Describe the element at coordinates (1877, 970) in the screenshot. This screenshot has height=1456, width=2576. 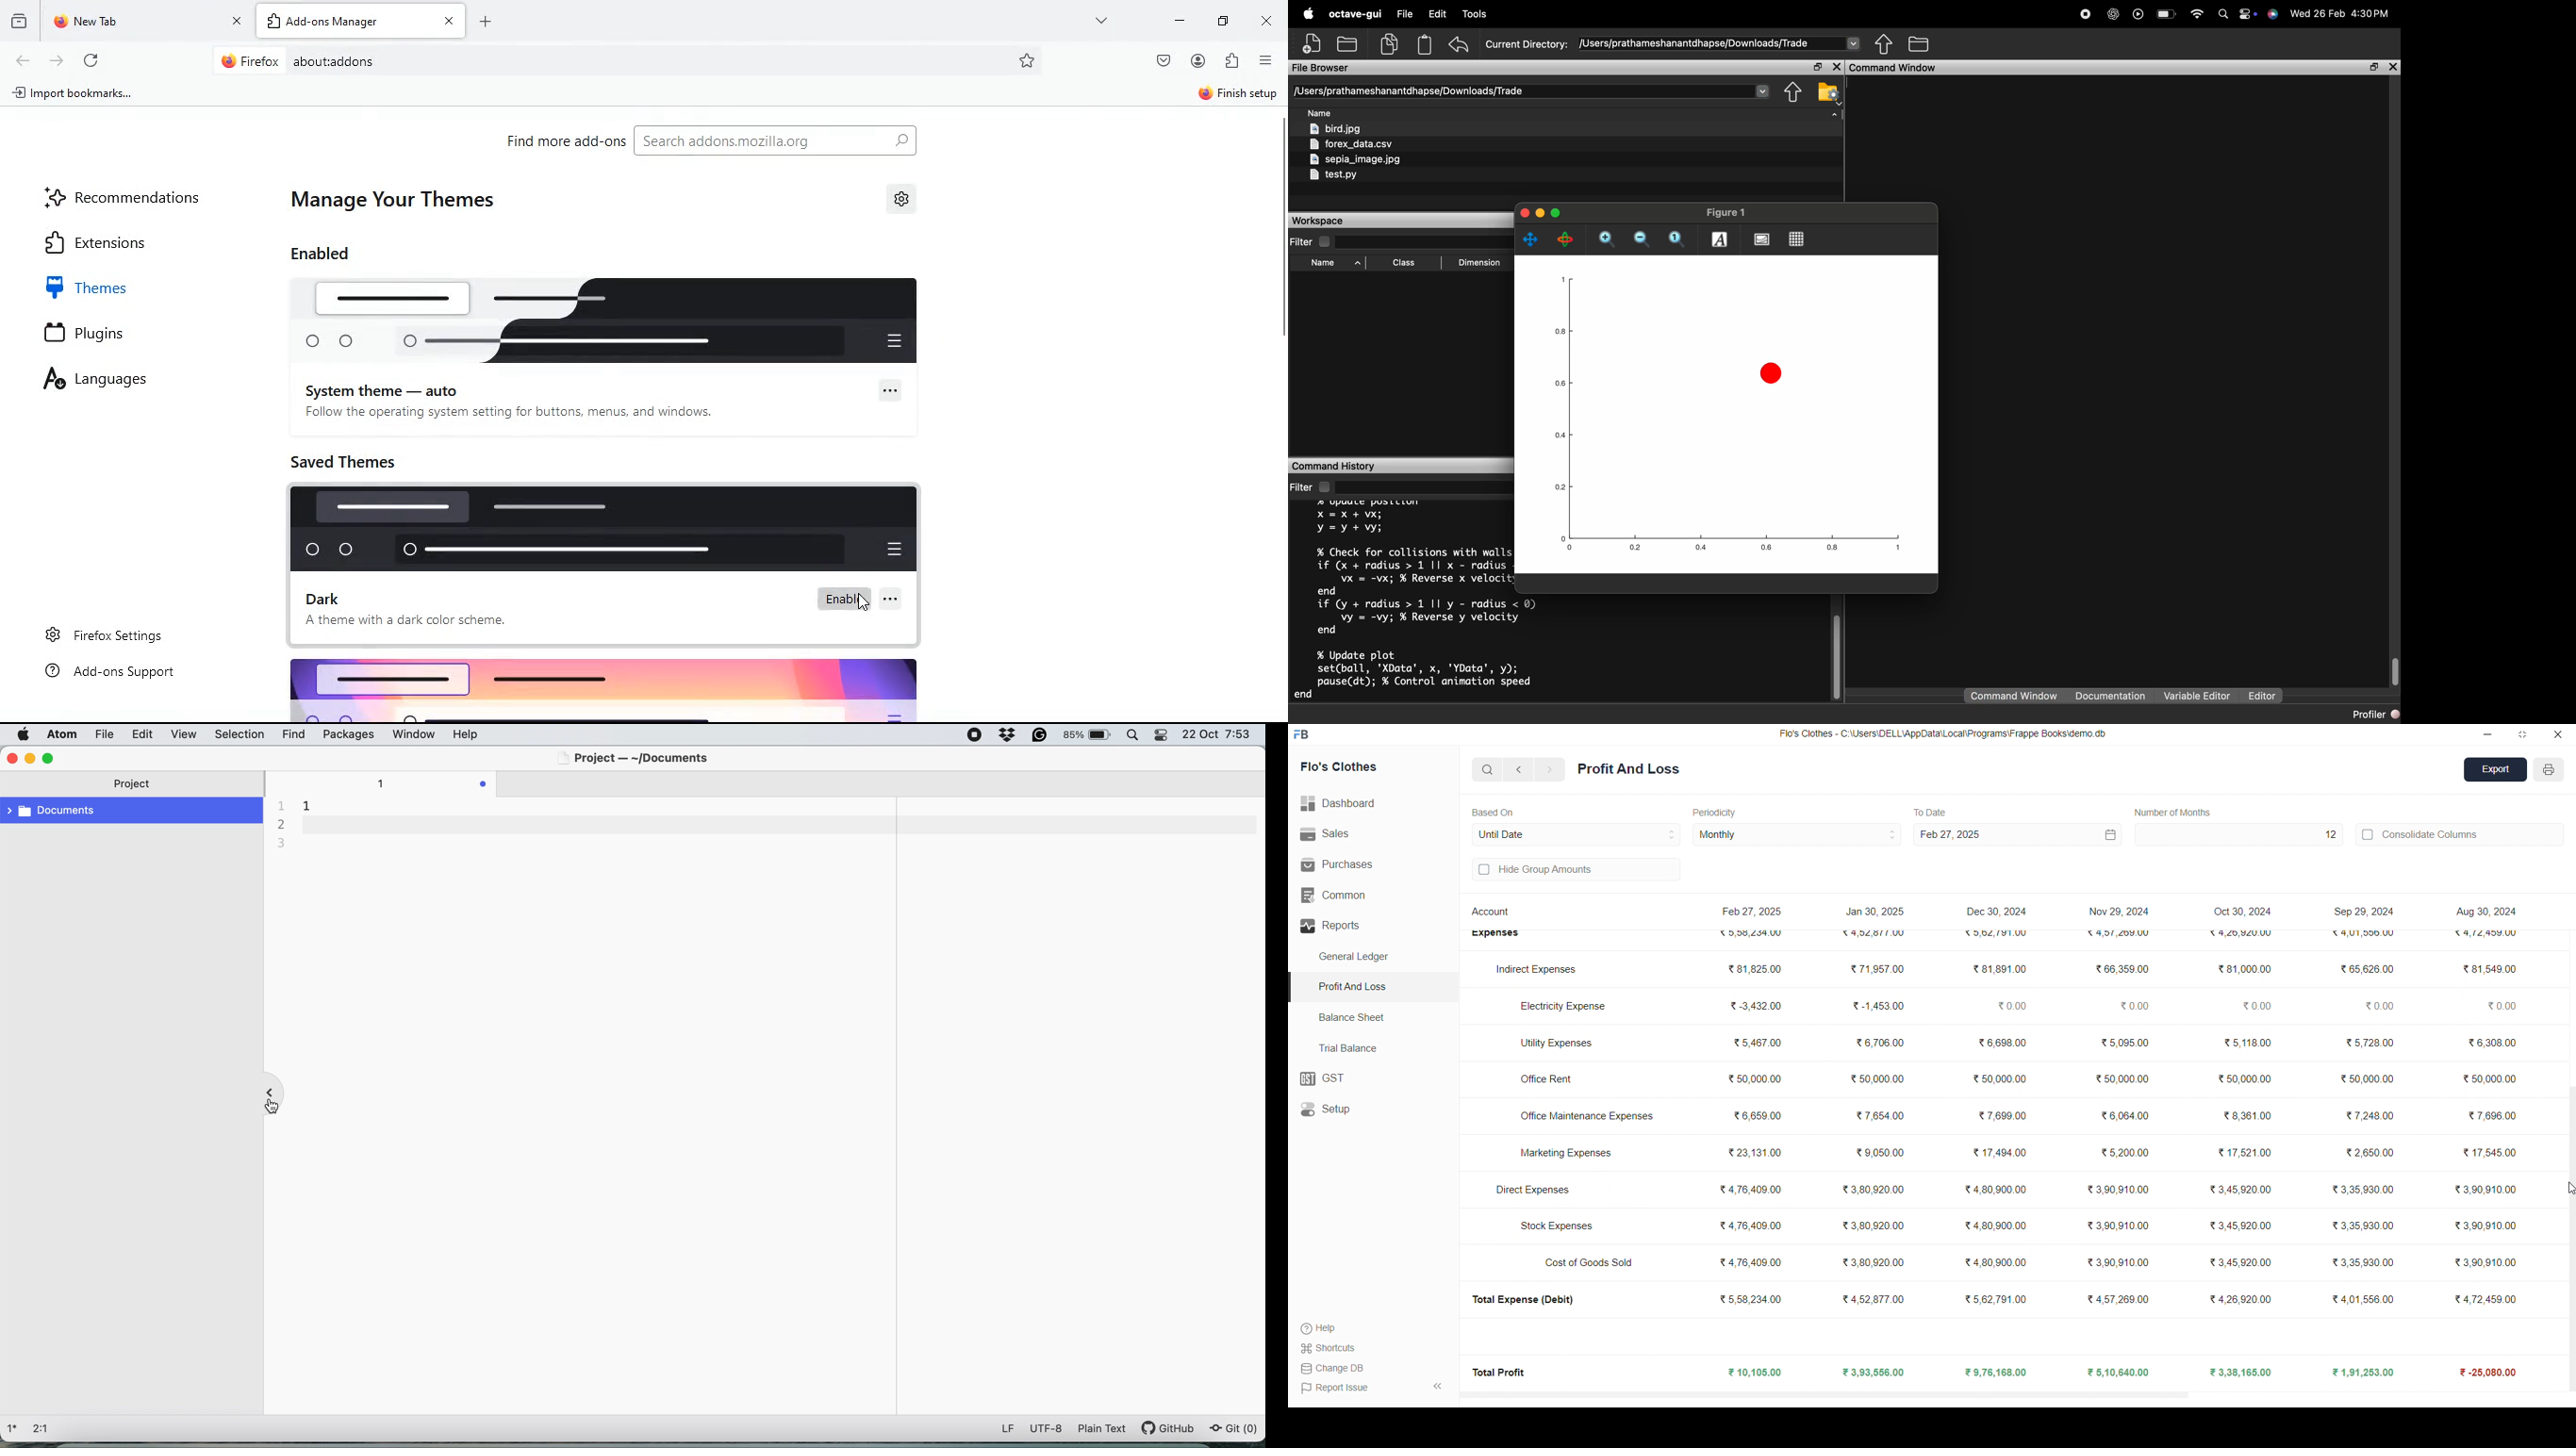
I see `₹ 71,957.00` at that location.